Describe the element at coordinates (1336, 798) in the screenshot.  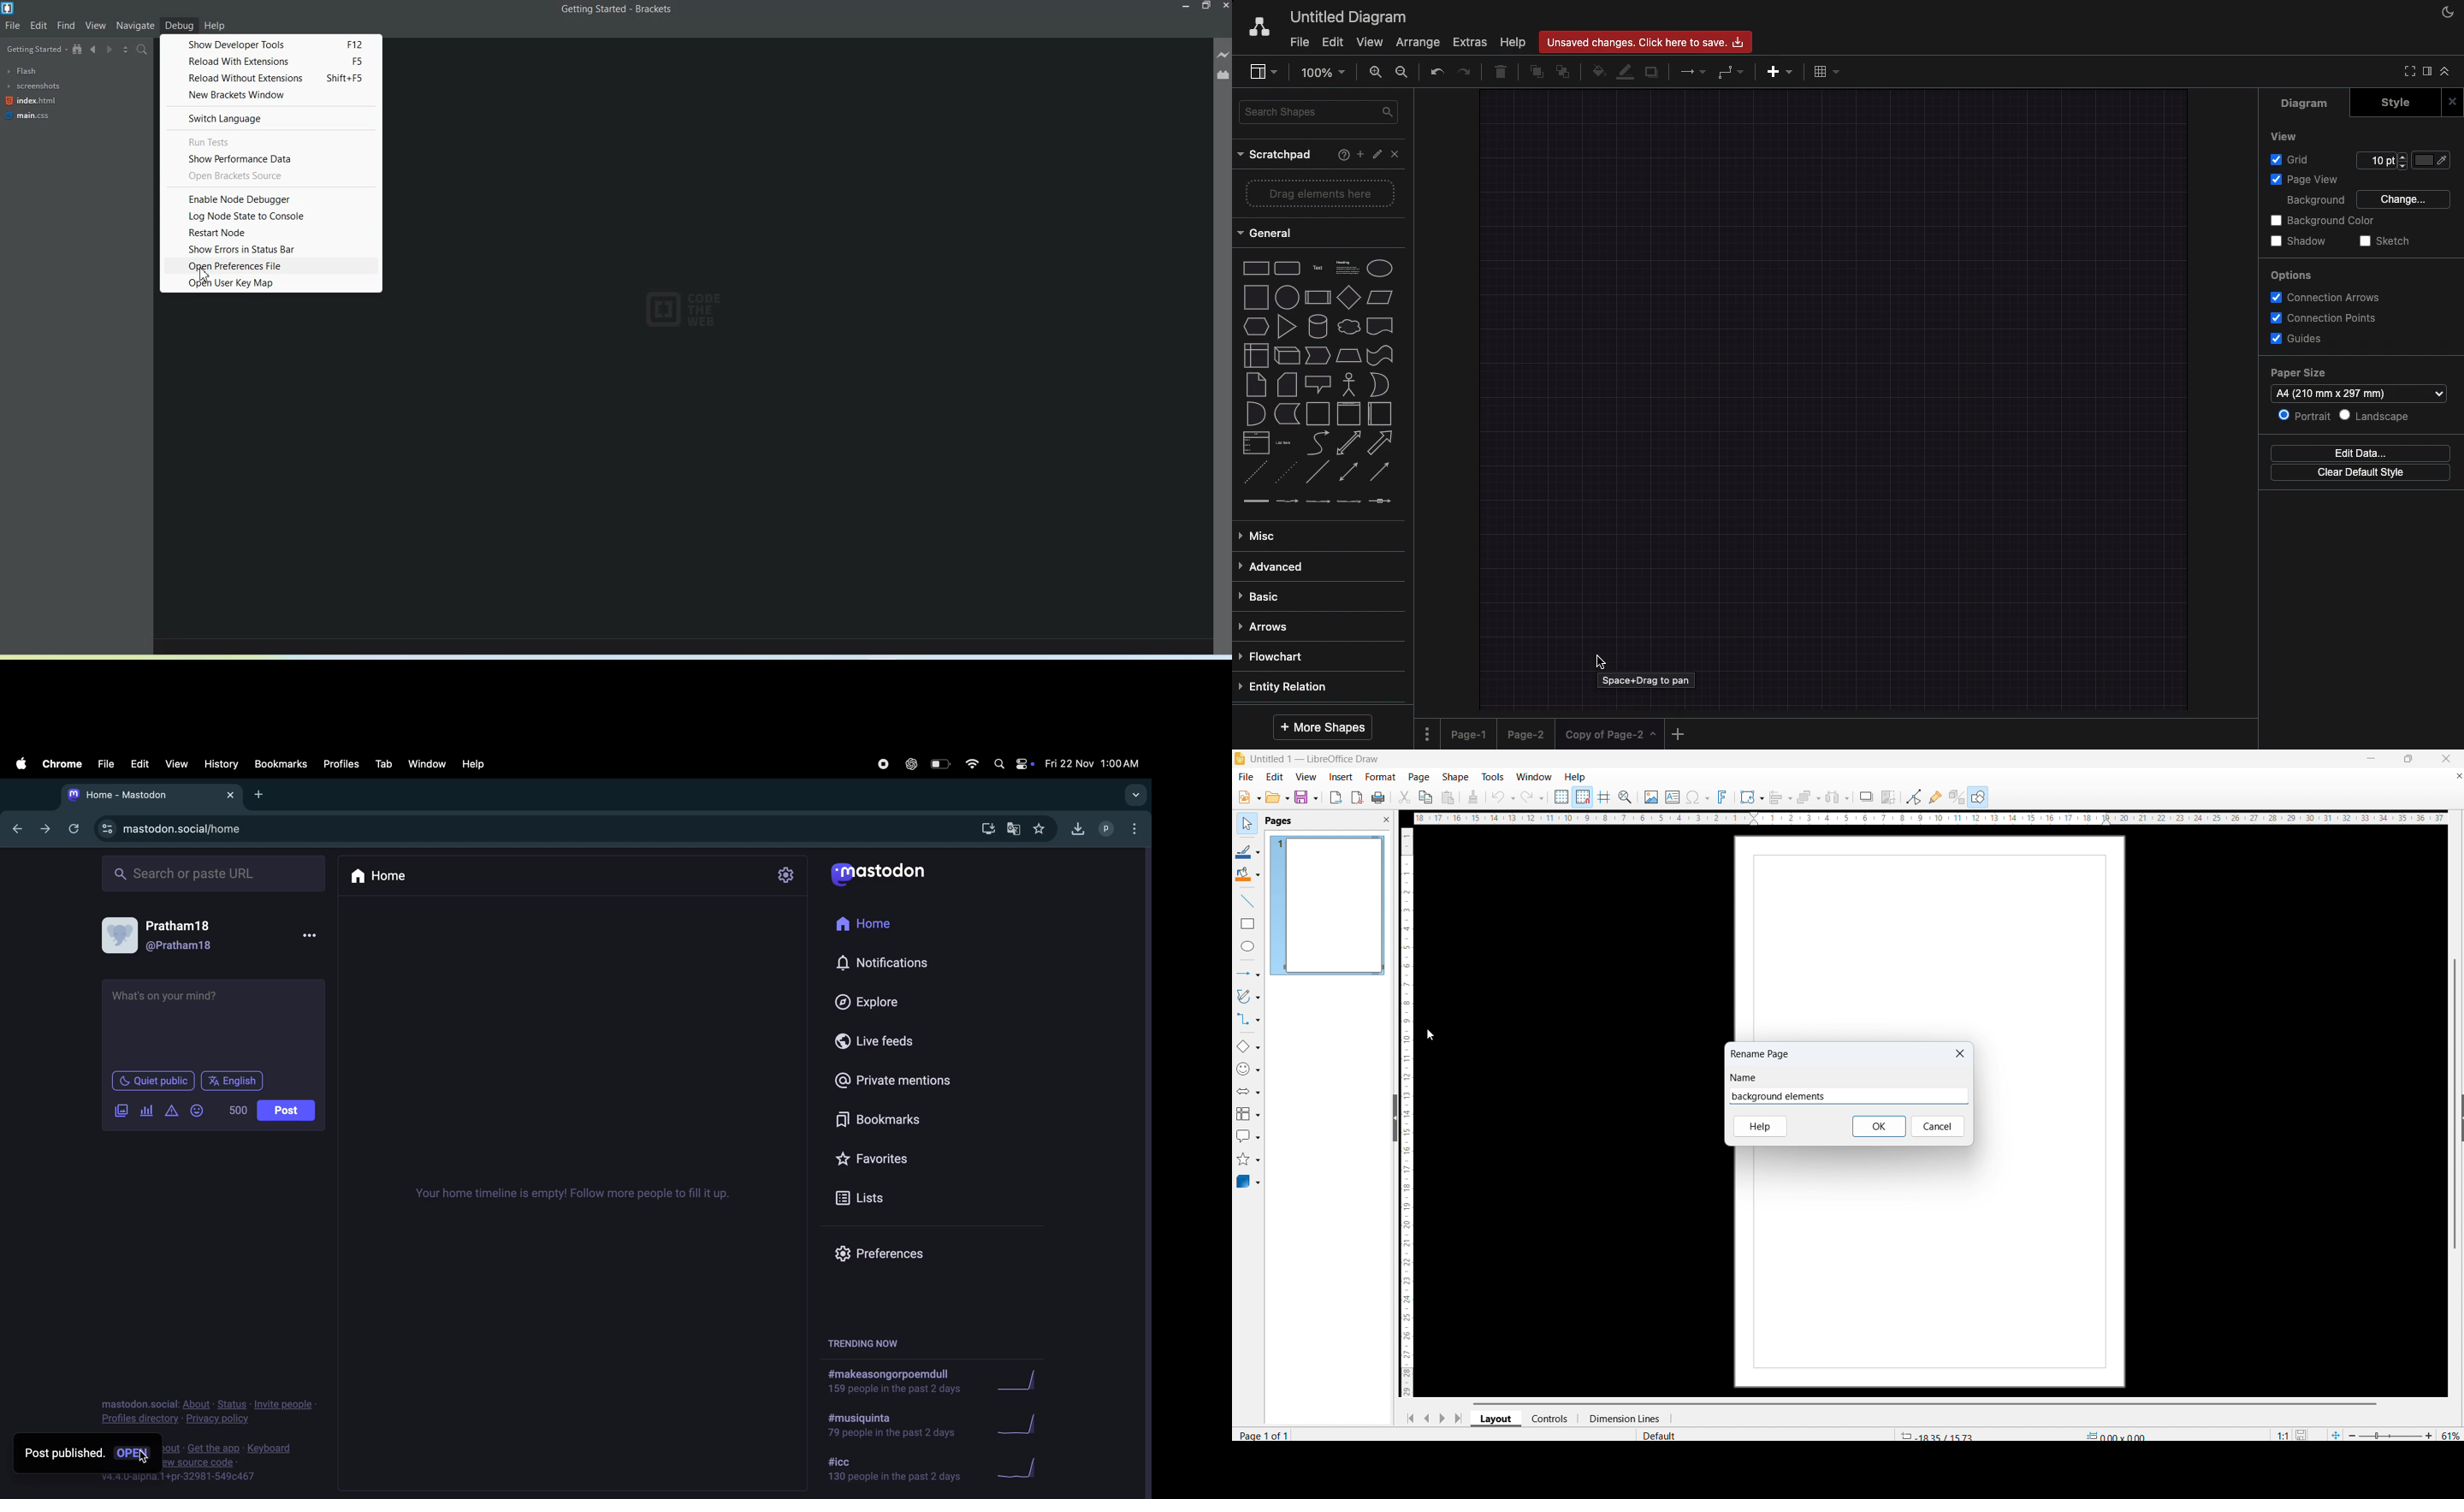
I see `export` at that location.